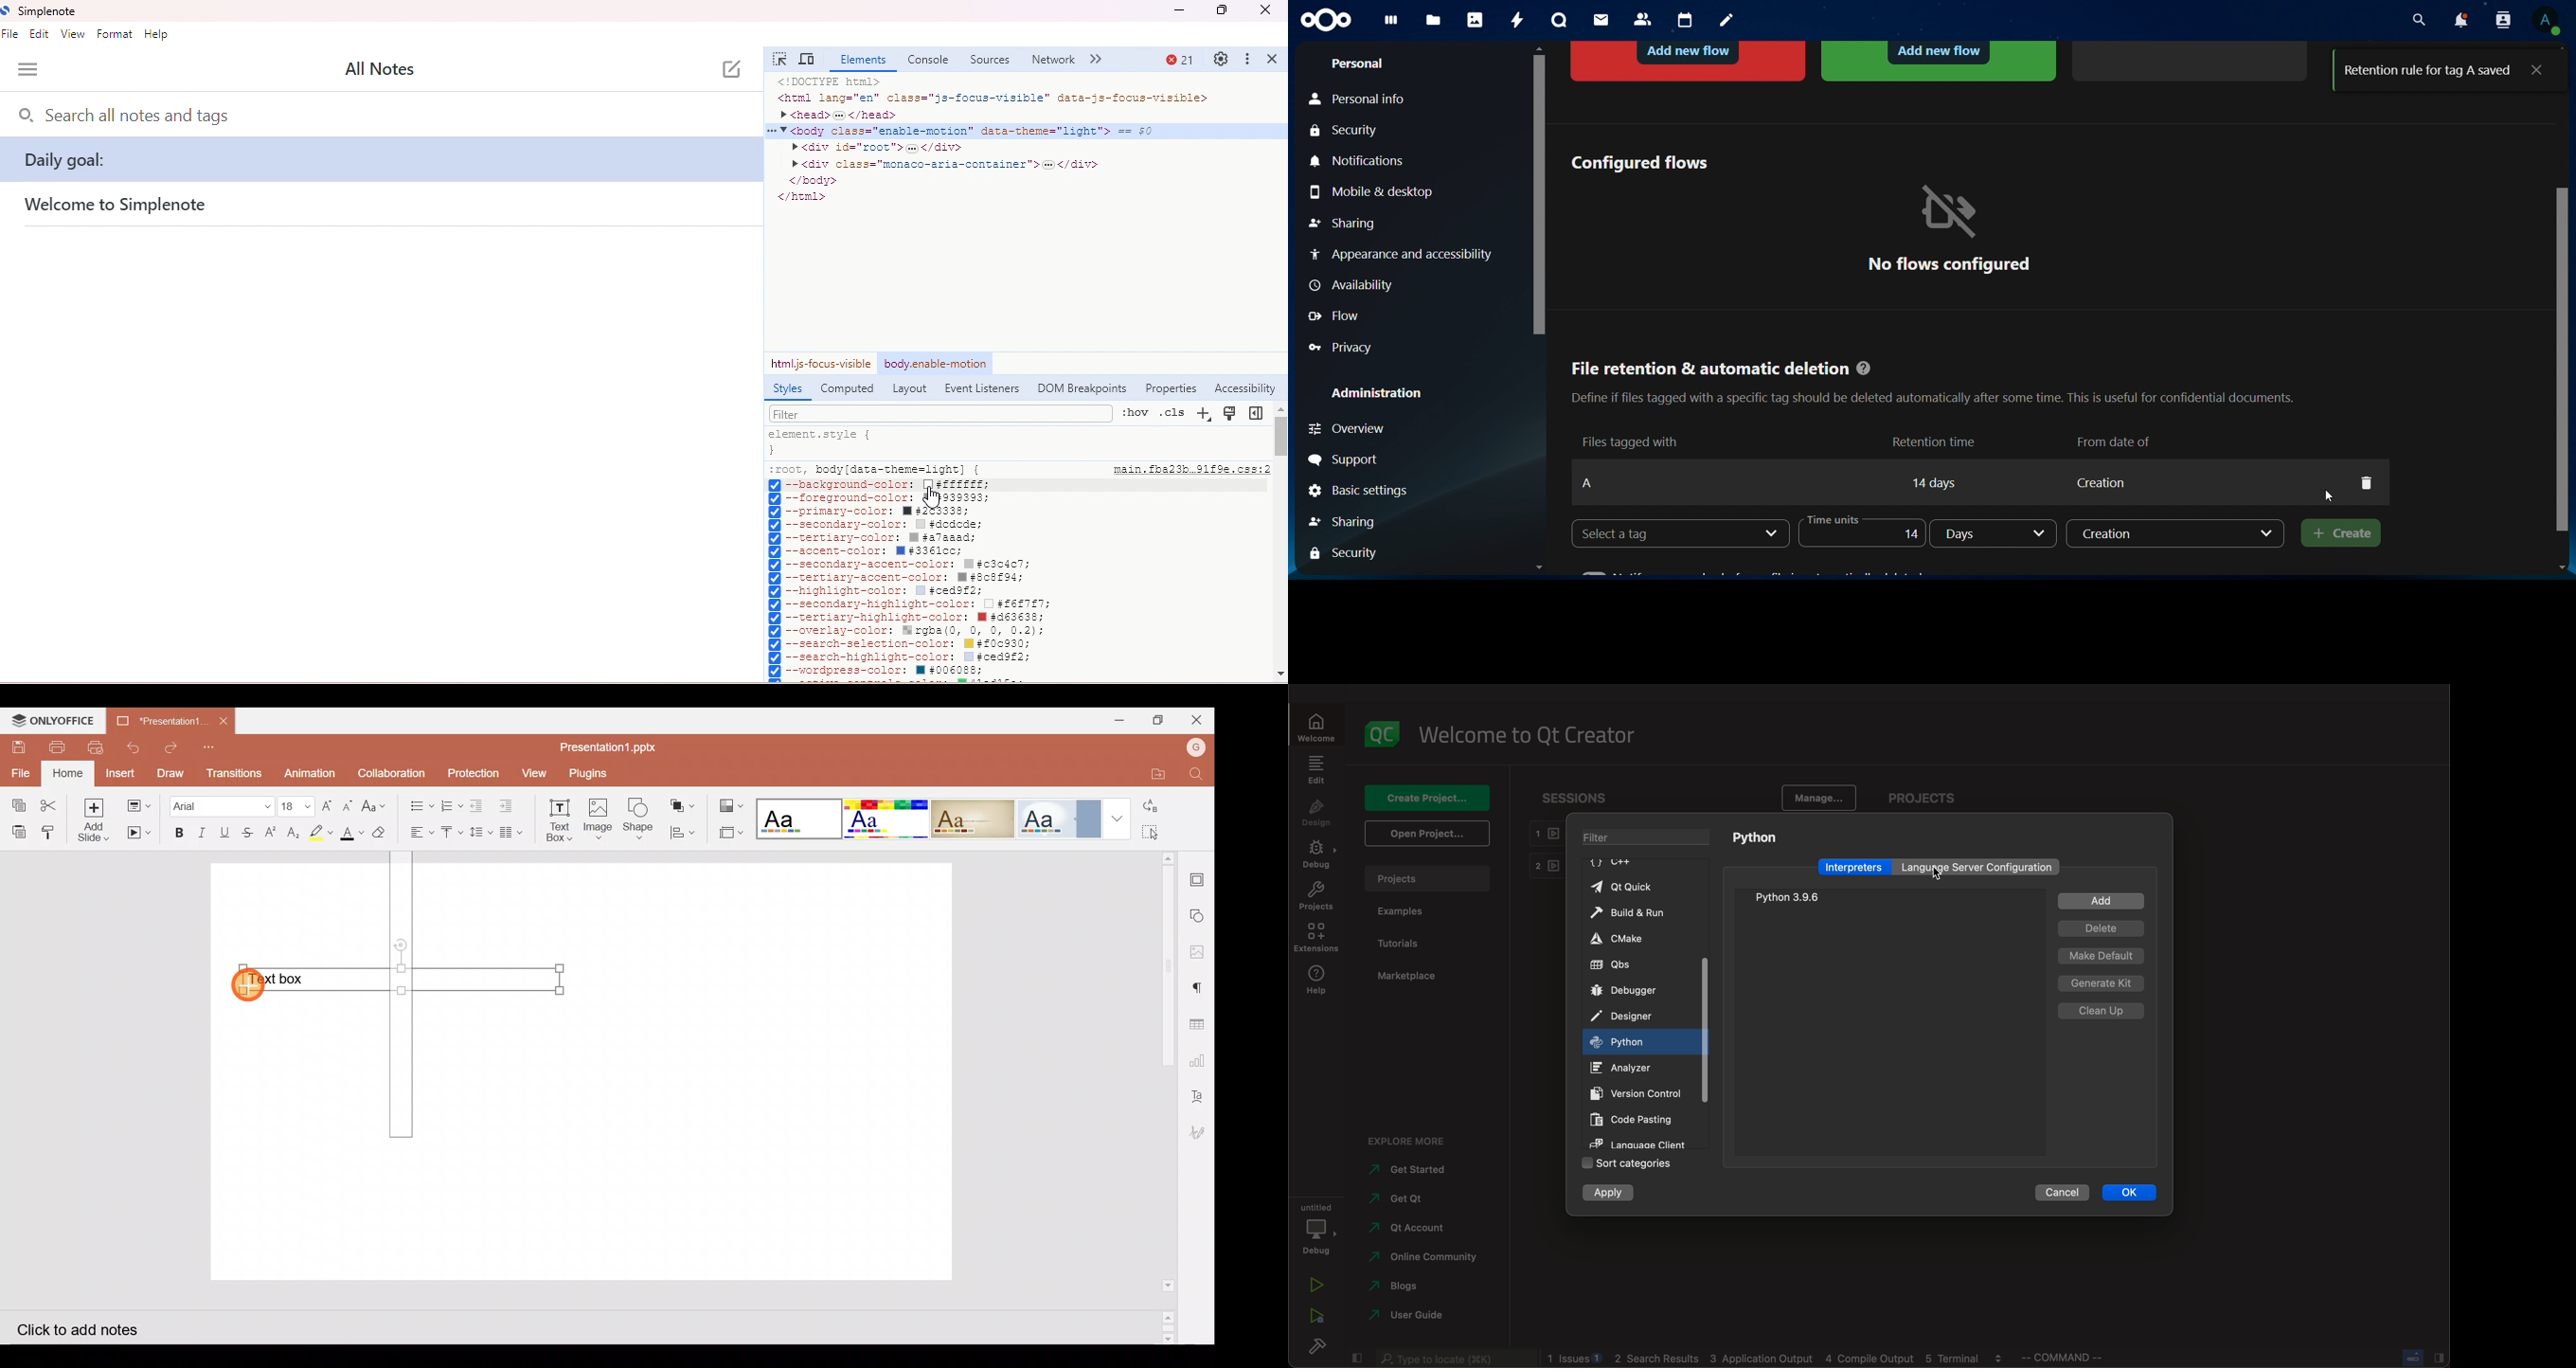  Describe the element at coordinates (1316, 1346) in the screenshot. I see `build` at that location.